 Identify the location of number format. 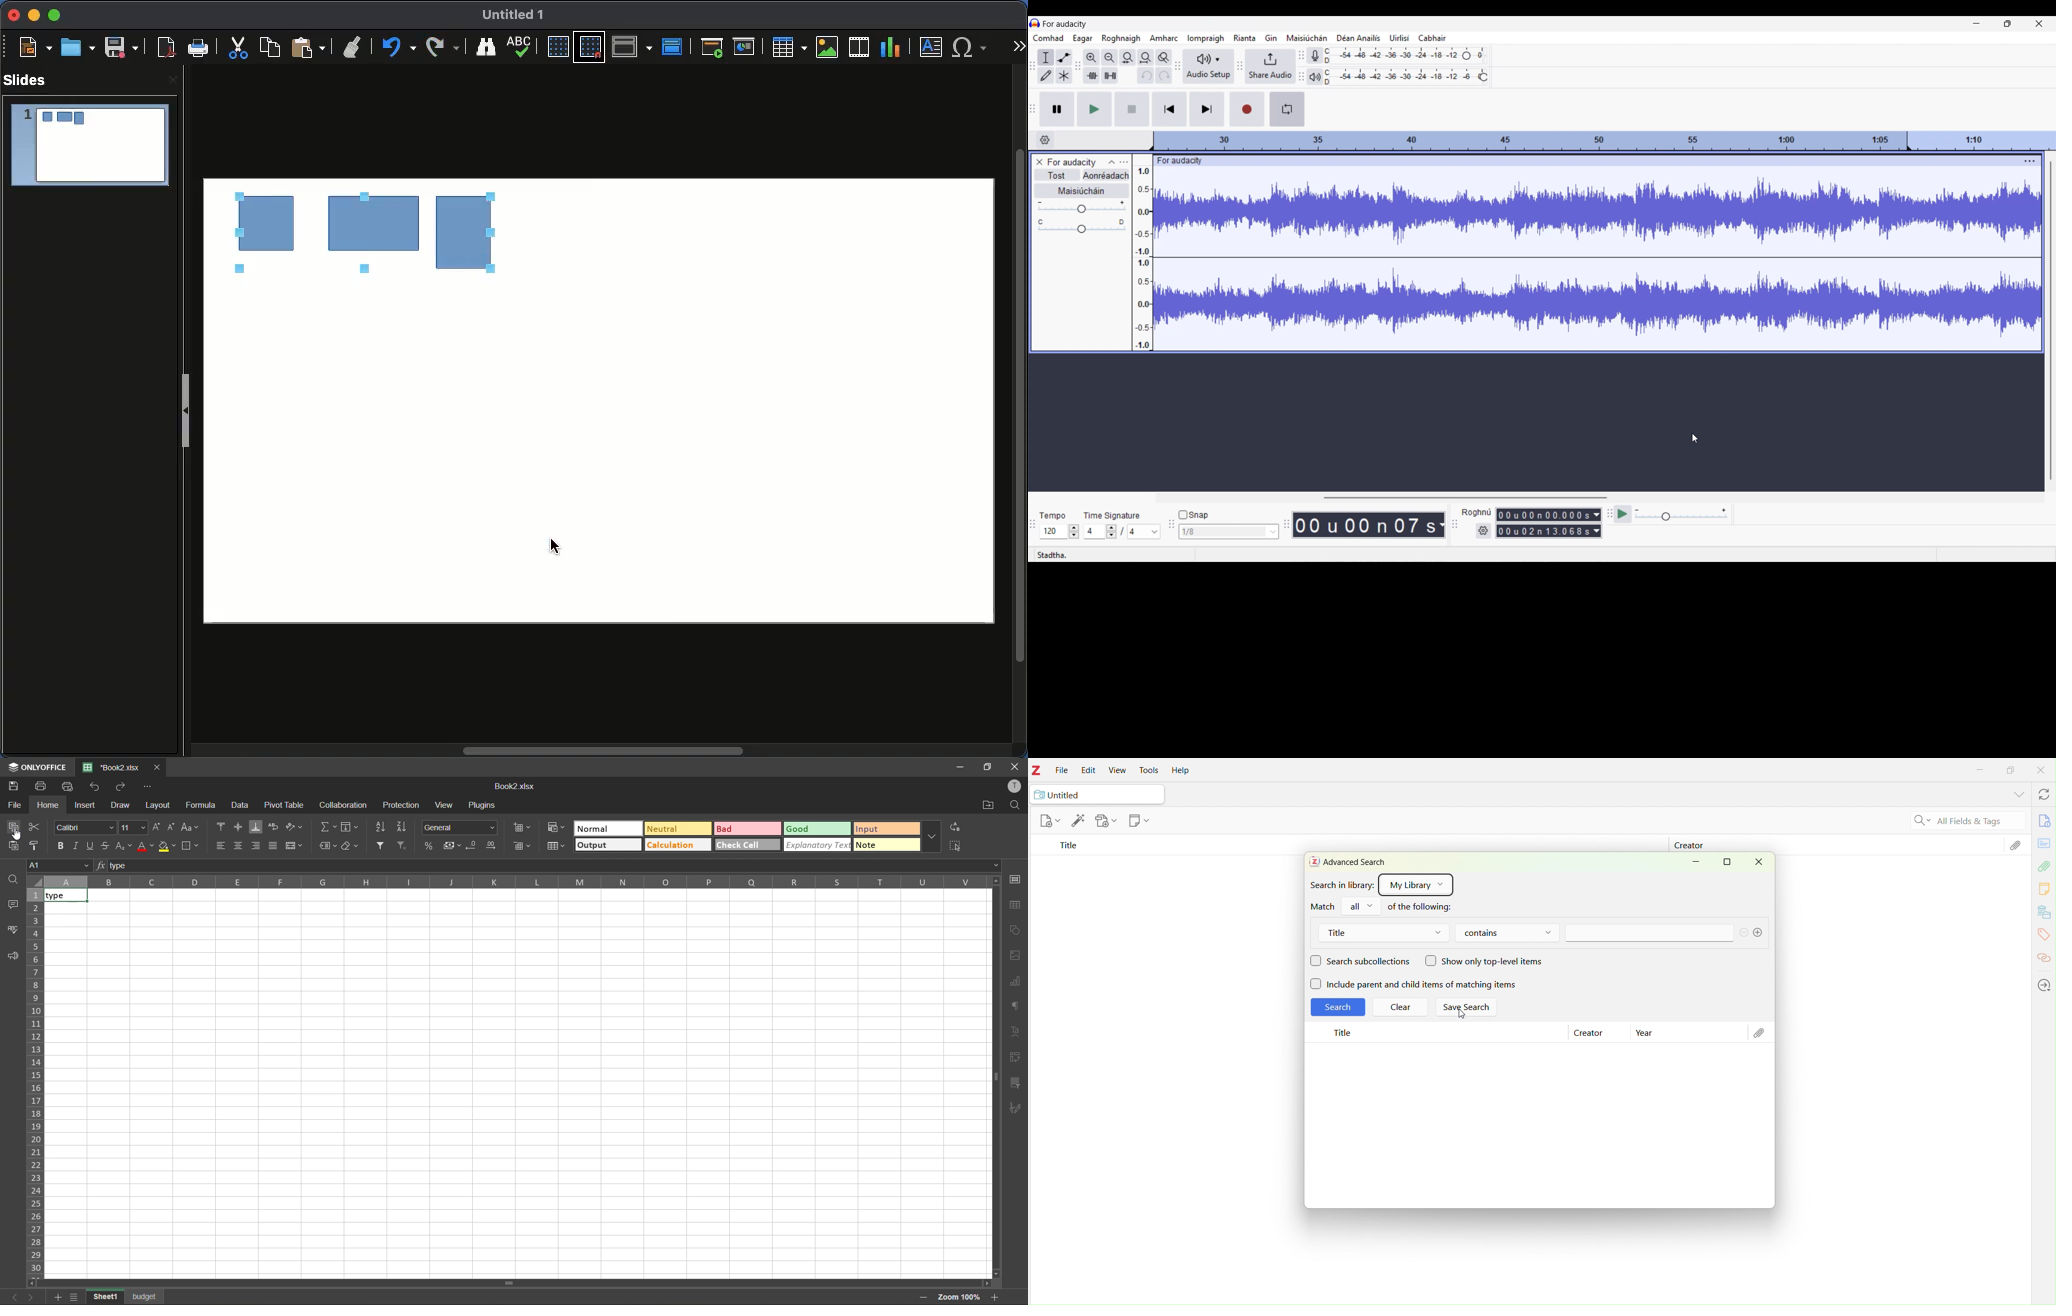
(460, 828).